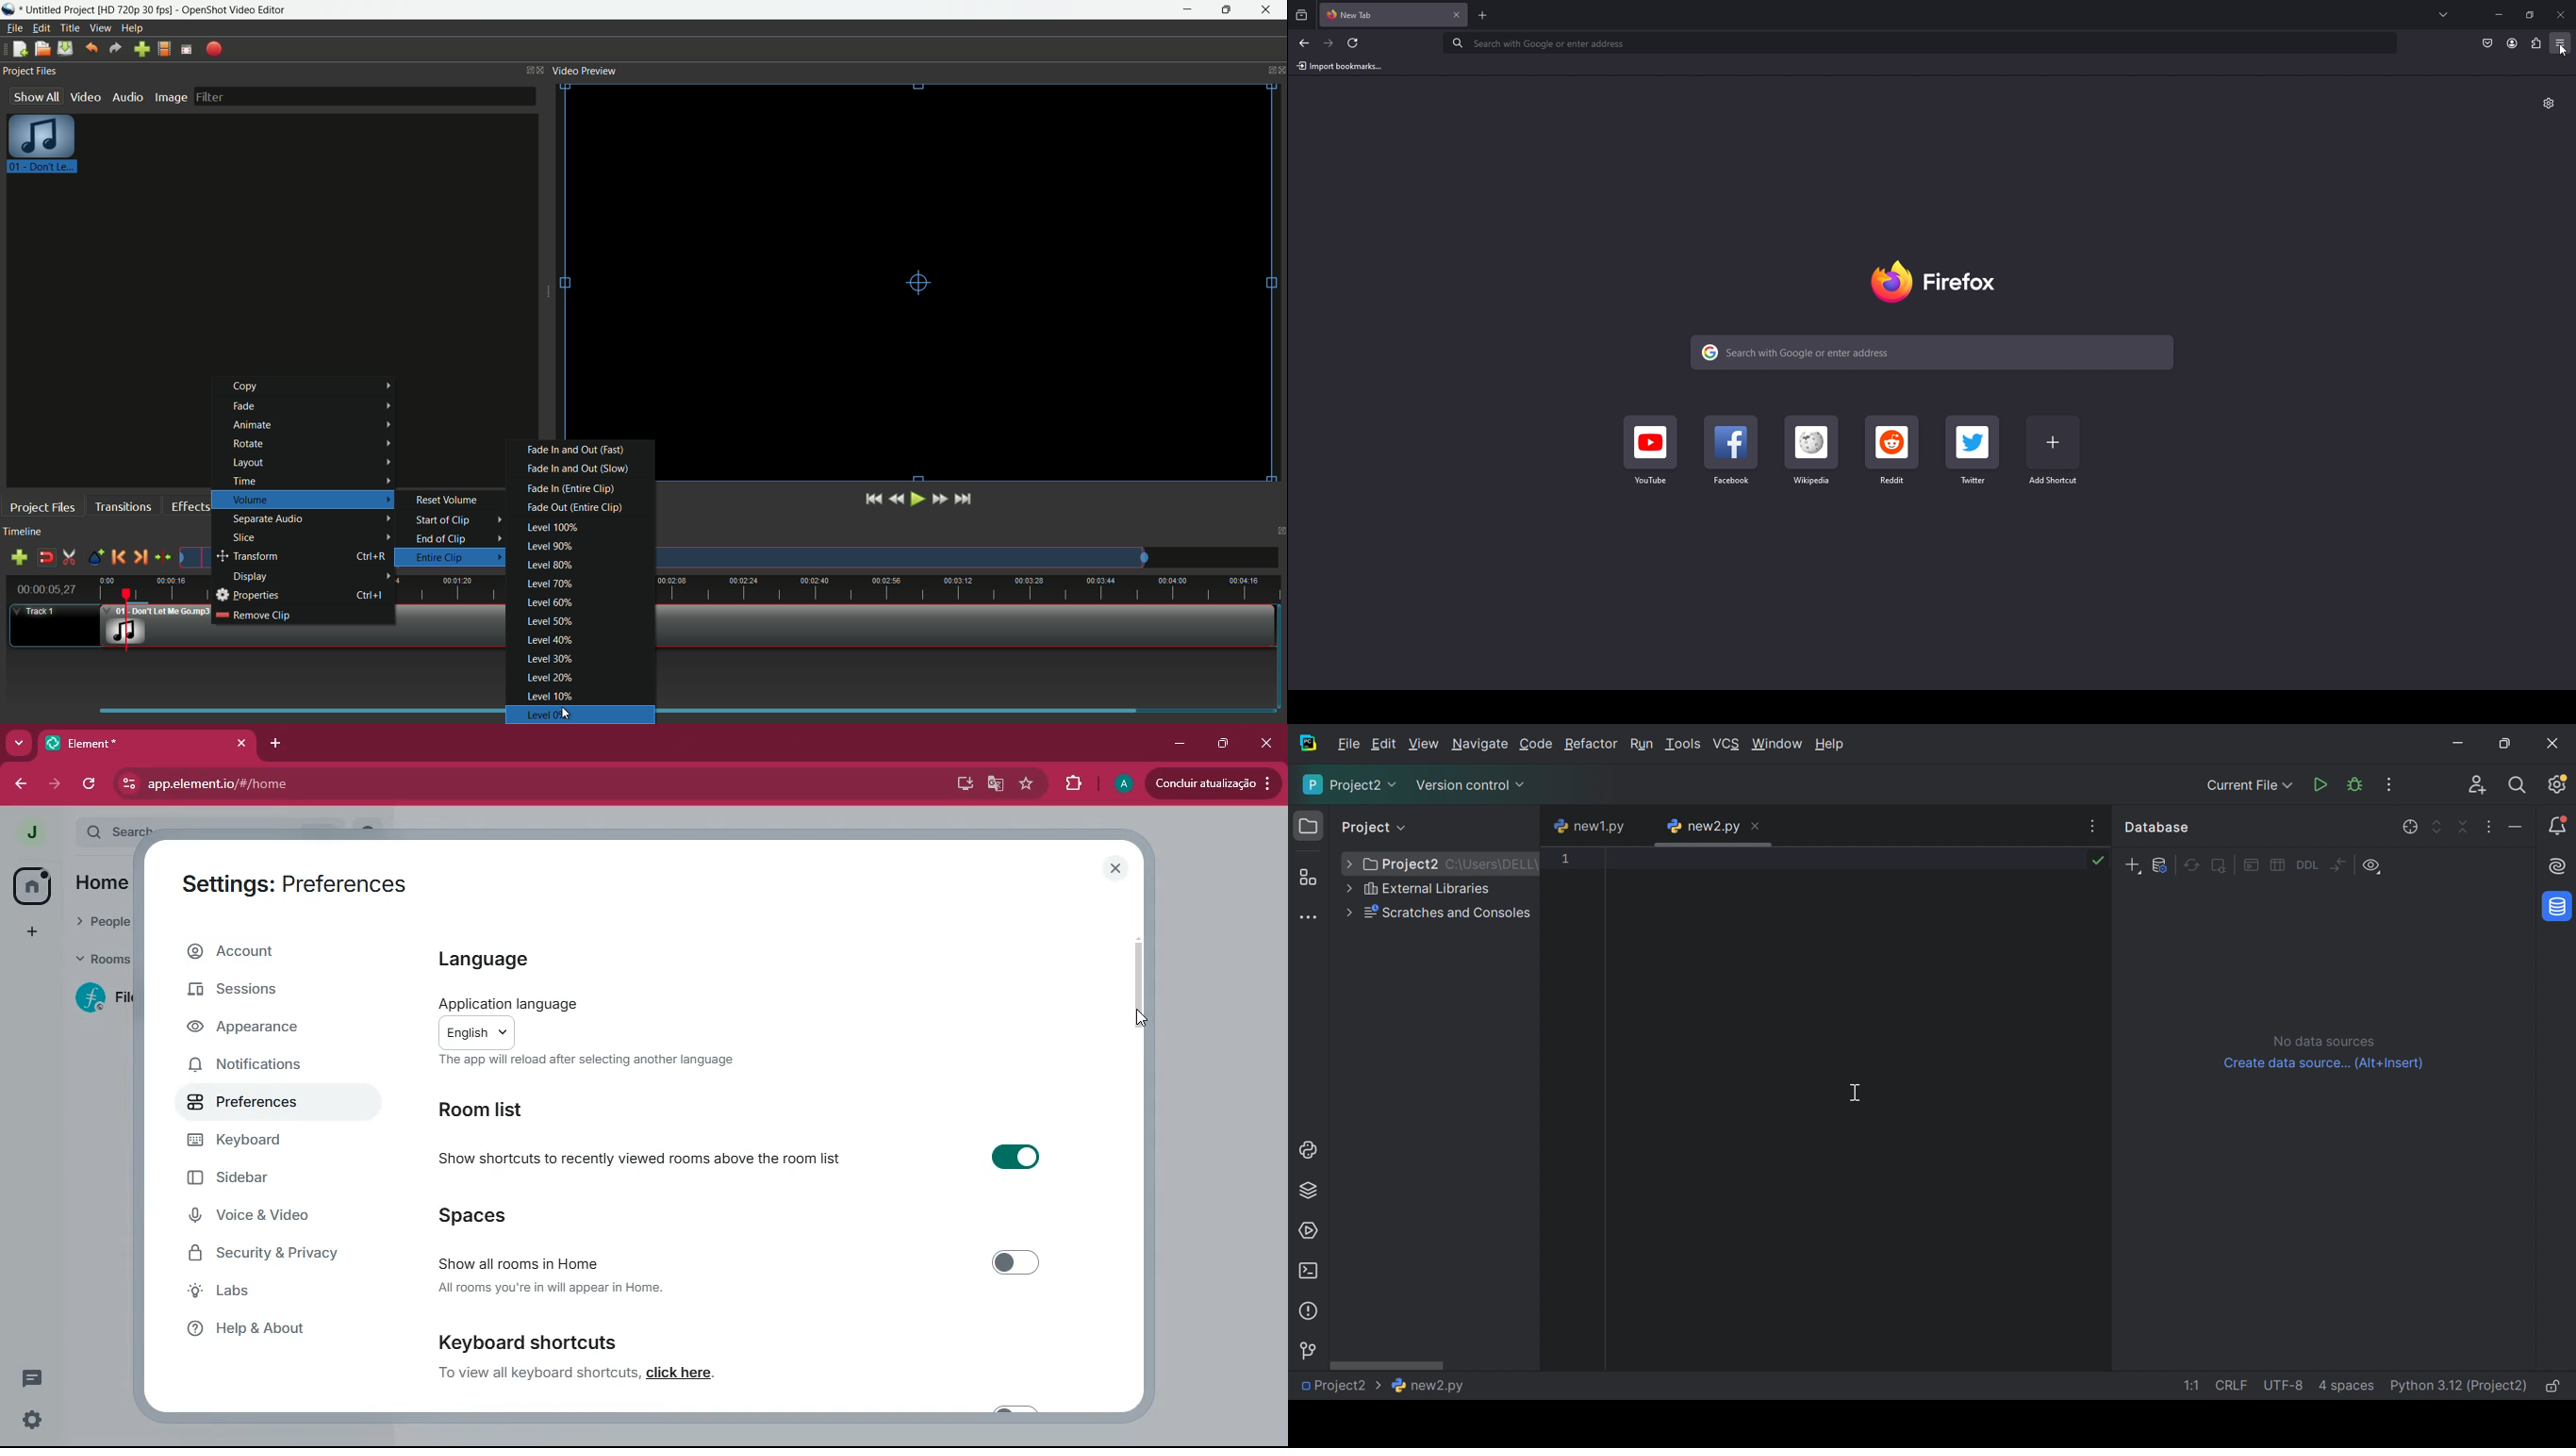  What do you see at coordinates (554, 1289) in the screenshot?
I see `‘All rooms you're in will appear in Home.` at bounding box center [554, 1289].